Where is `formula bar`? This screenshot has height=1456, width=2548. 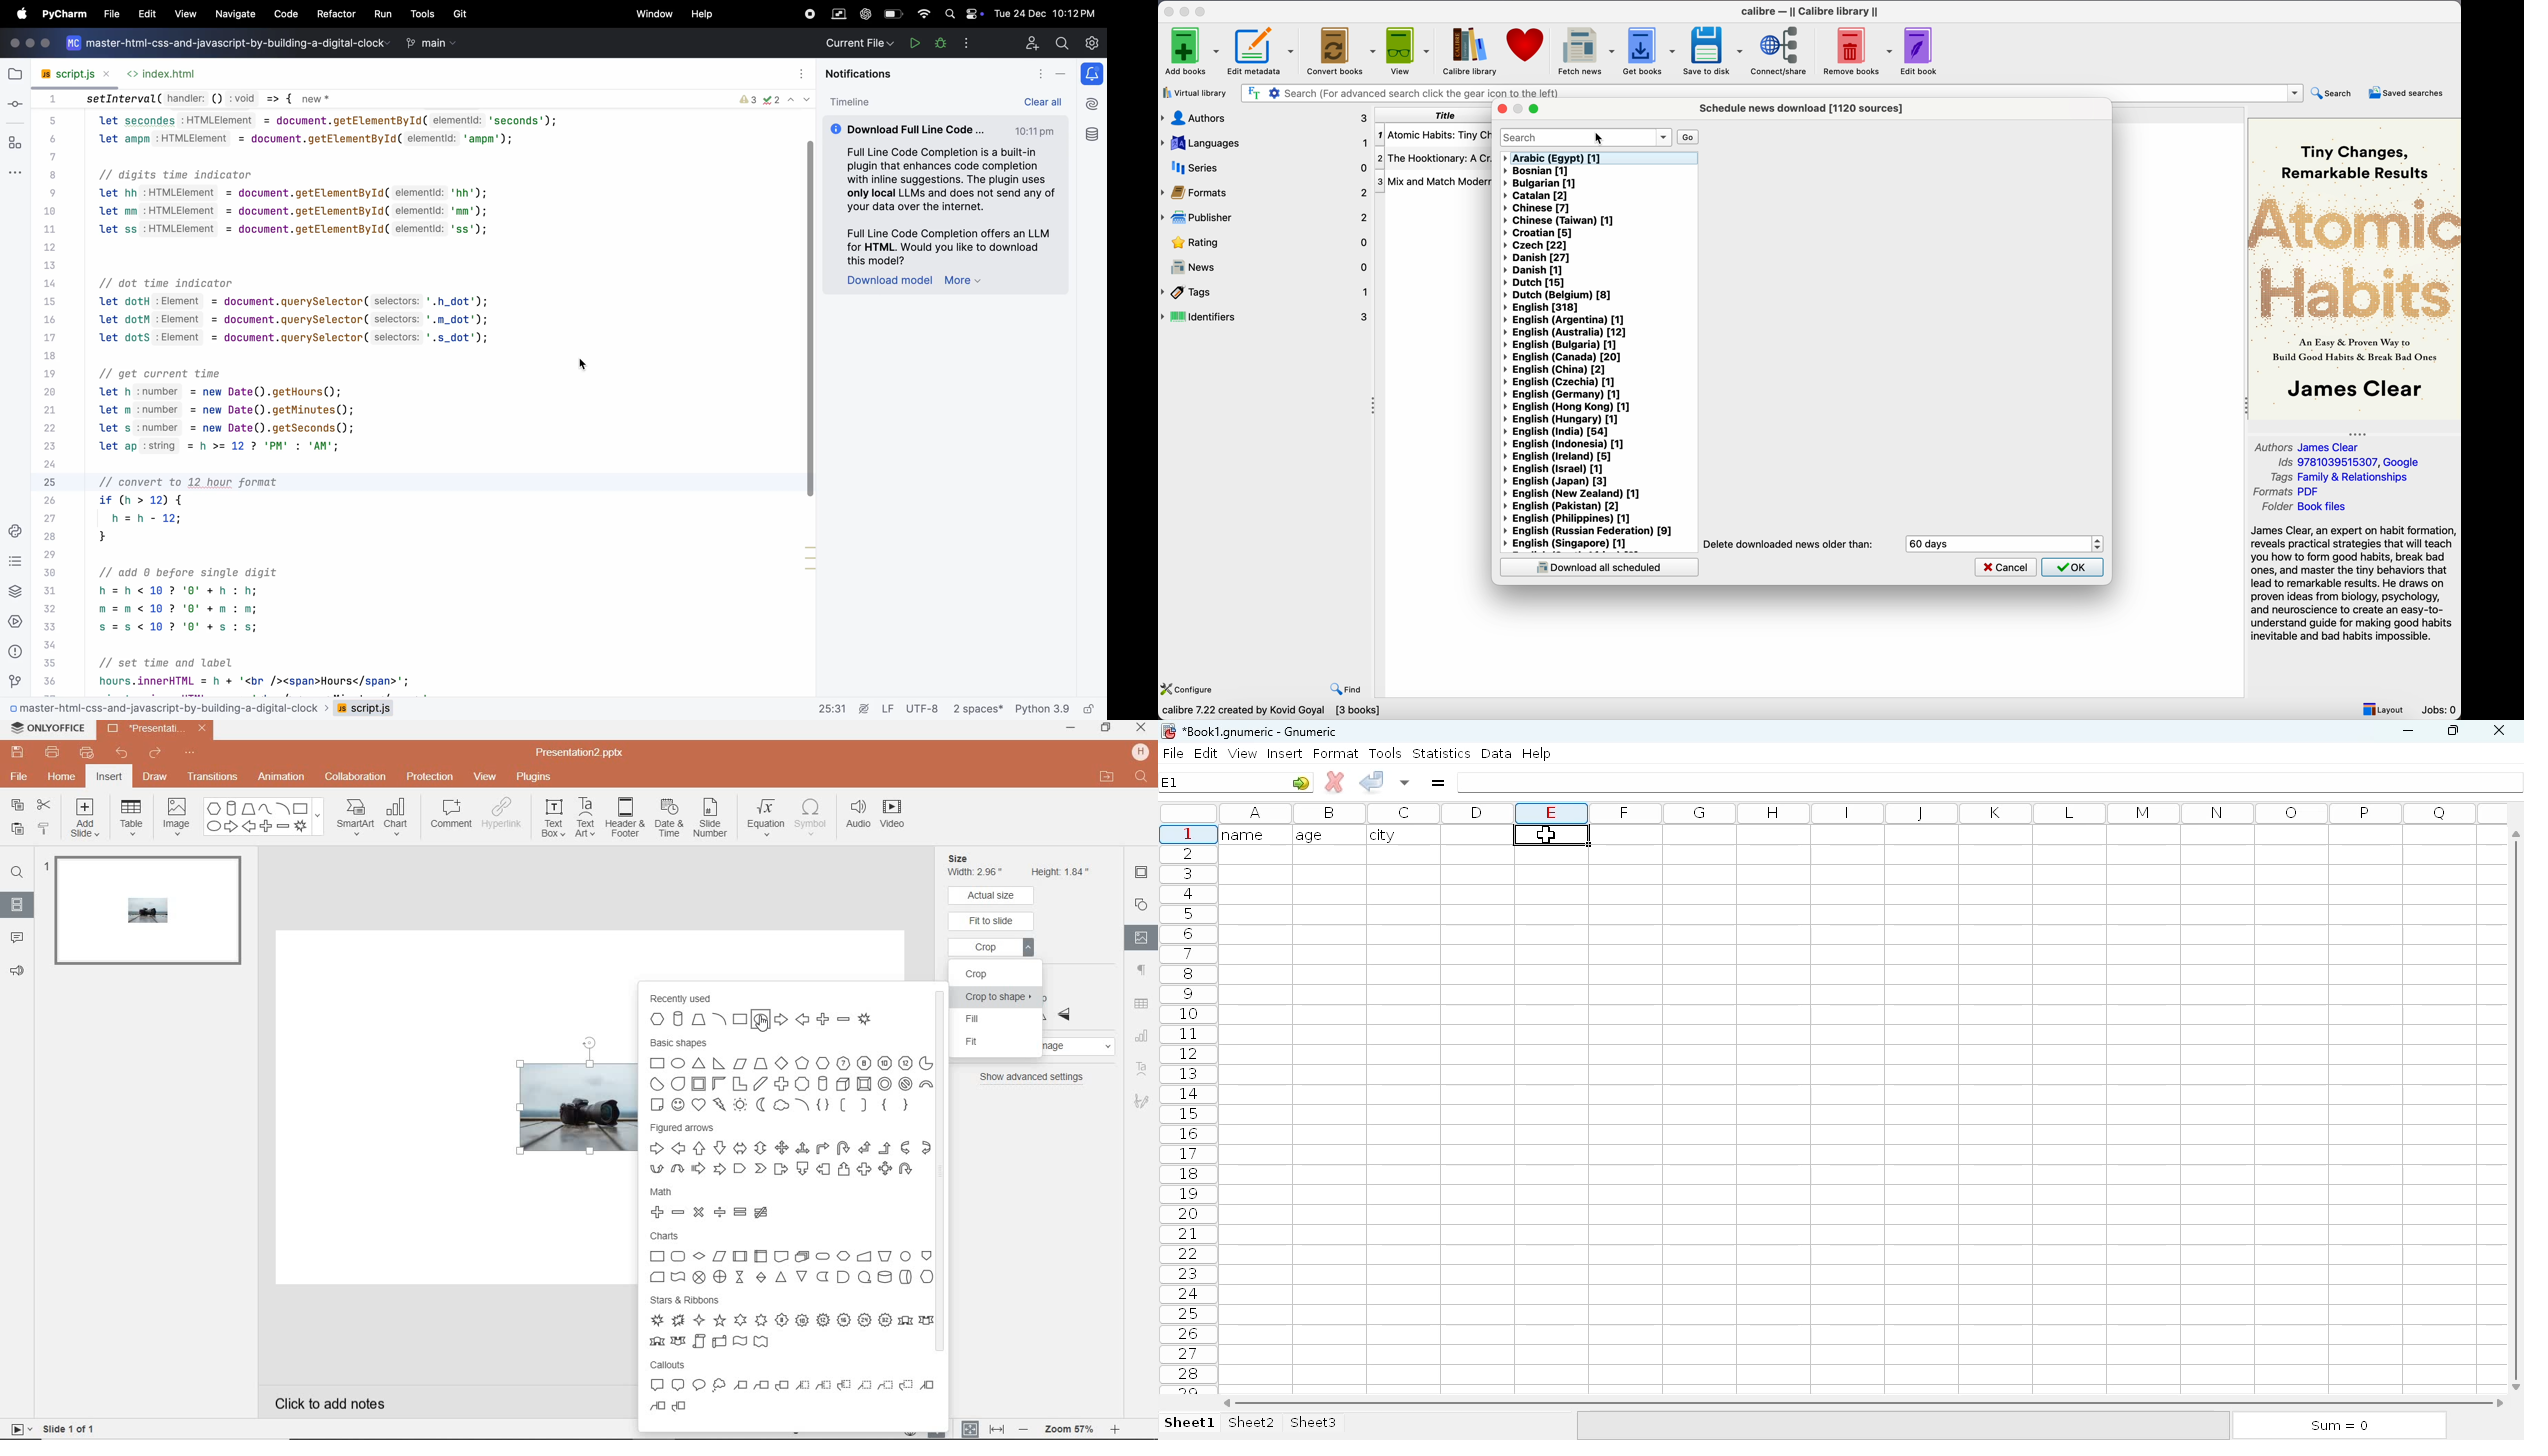
formula bar is located at coordinates (1991, 782).